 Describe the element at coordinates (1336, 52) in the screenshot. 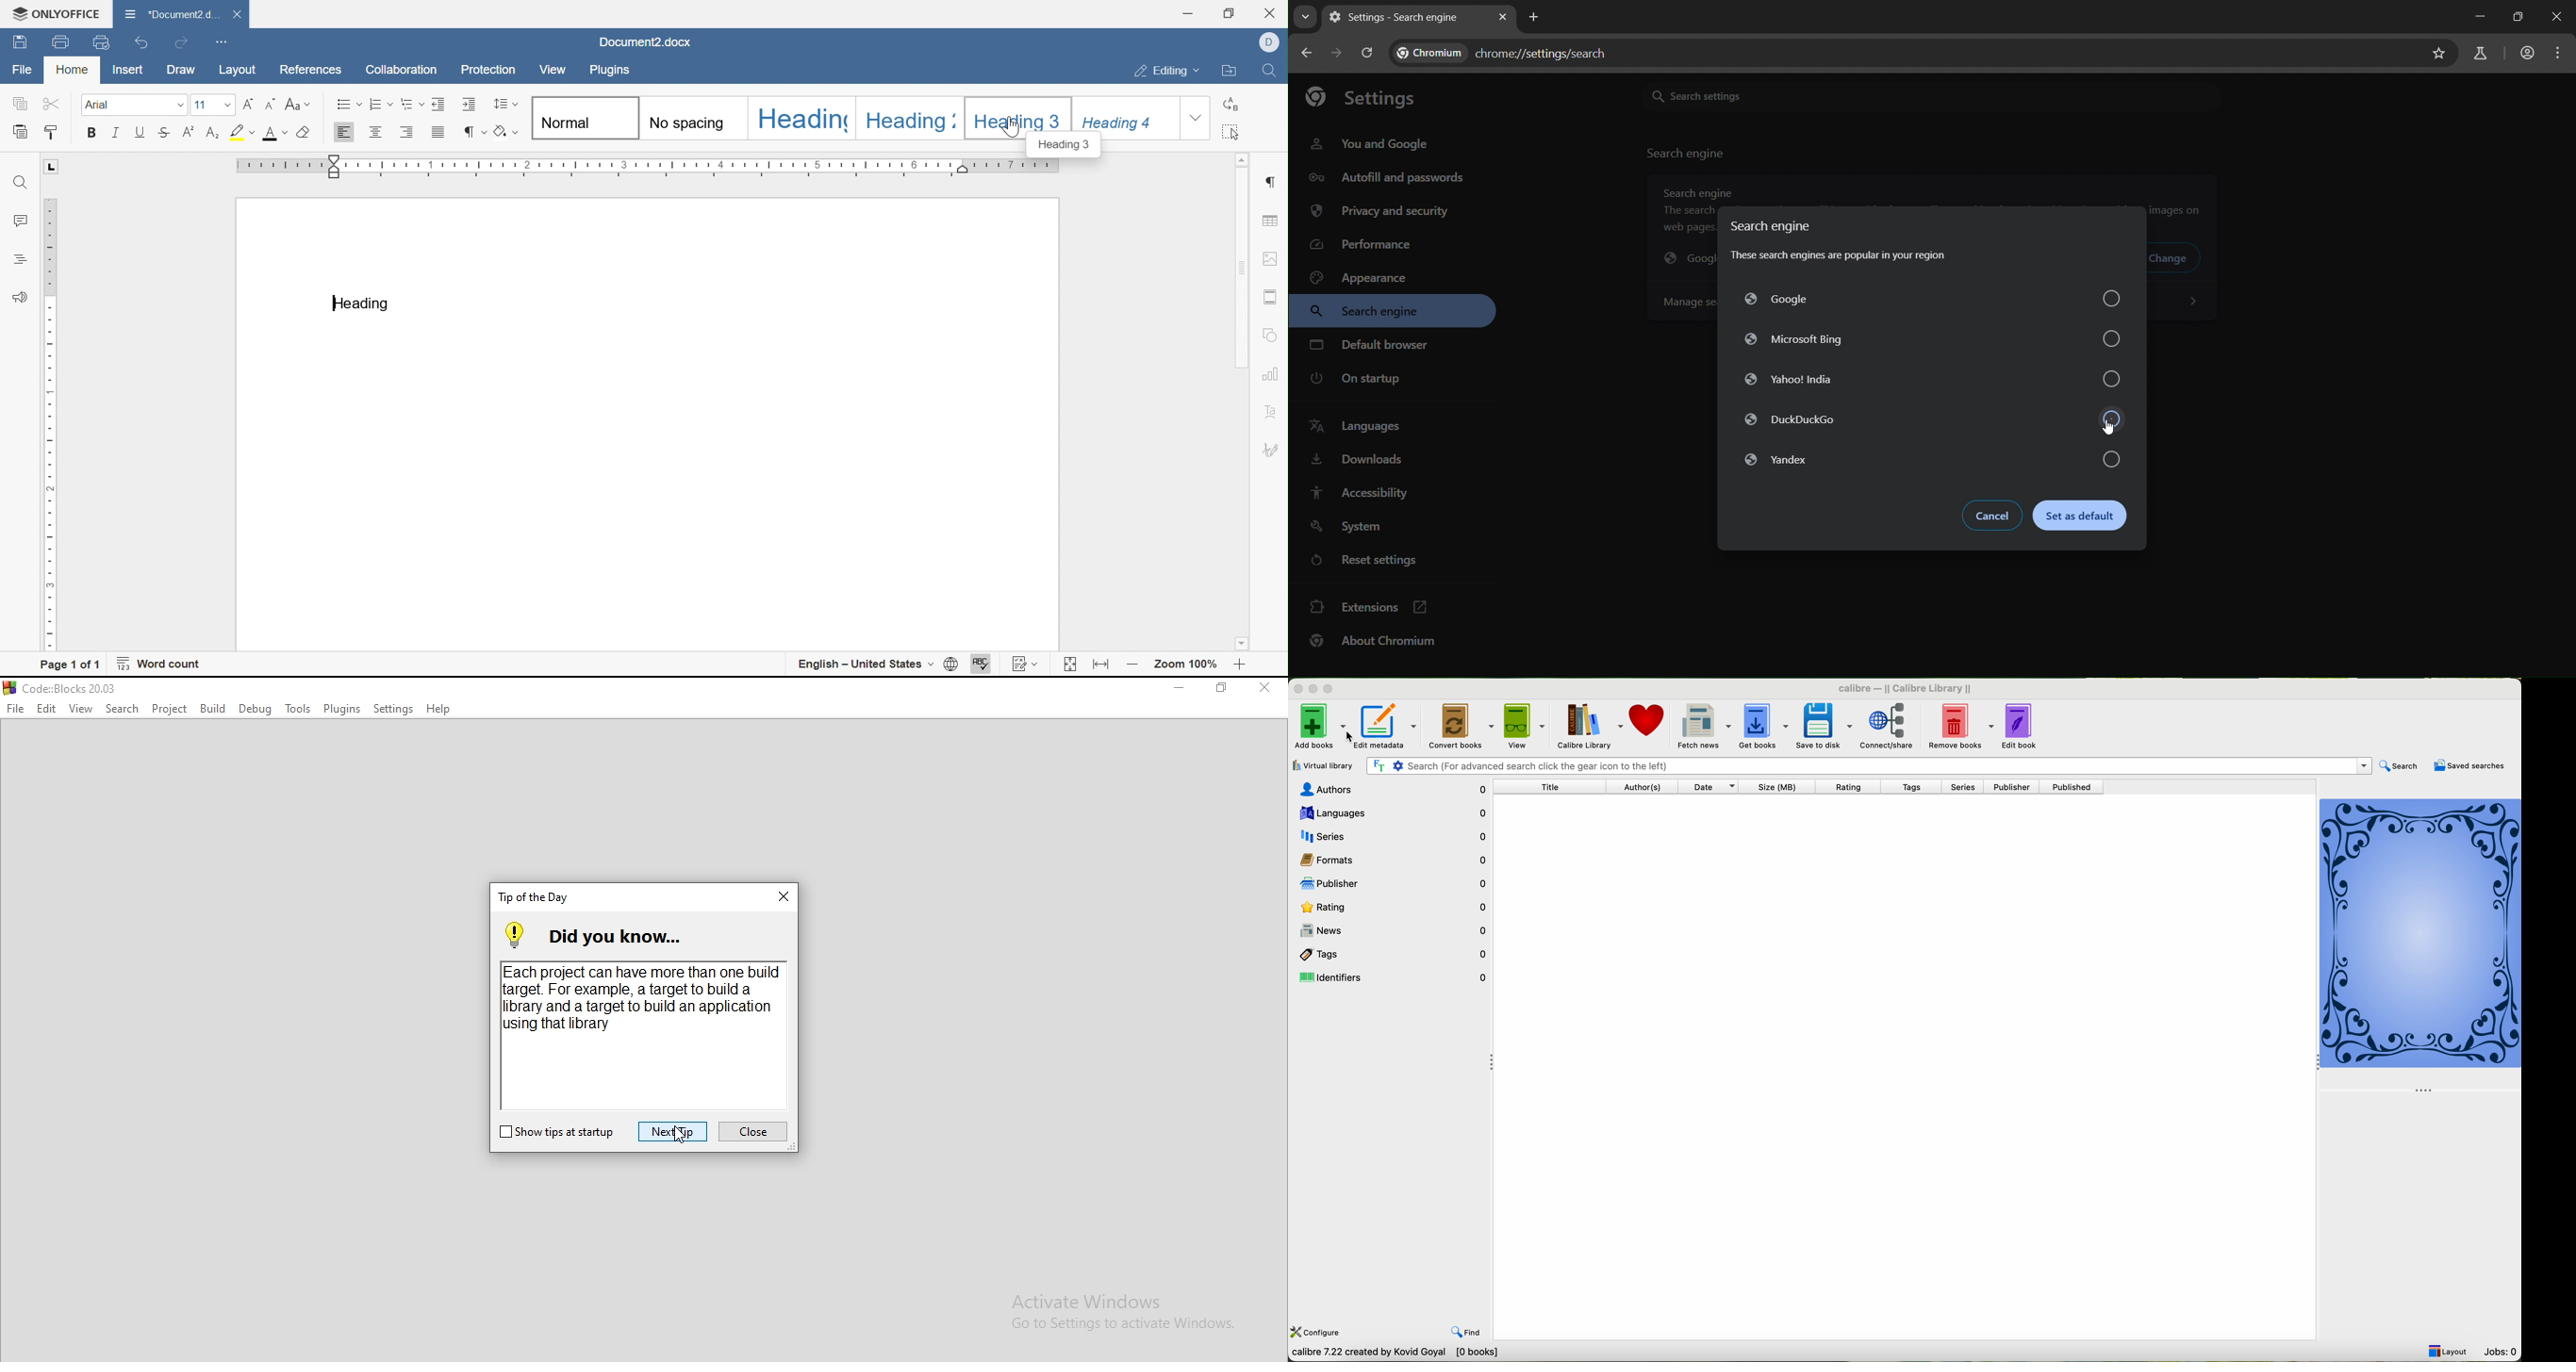

I see `go forward 1 page` at that location.